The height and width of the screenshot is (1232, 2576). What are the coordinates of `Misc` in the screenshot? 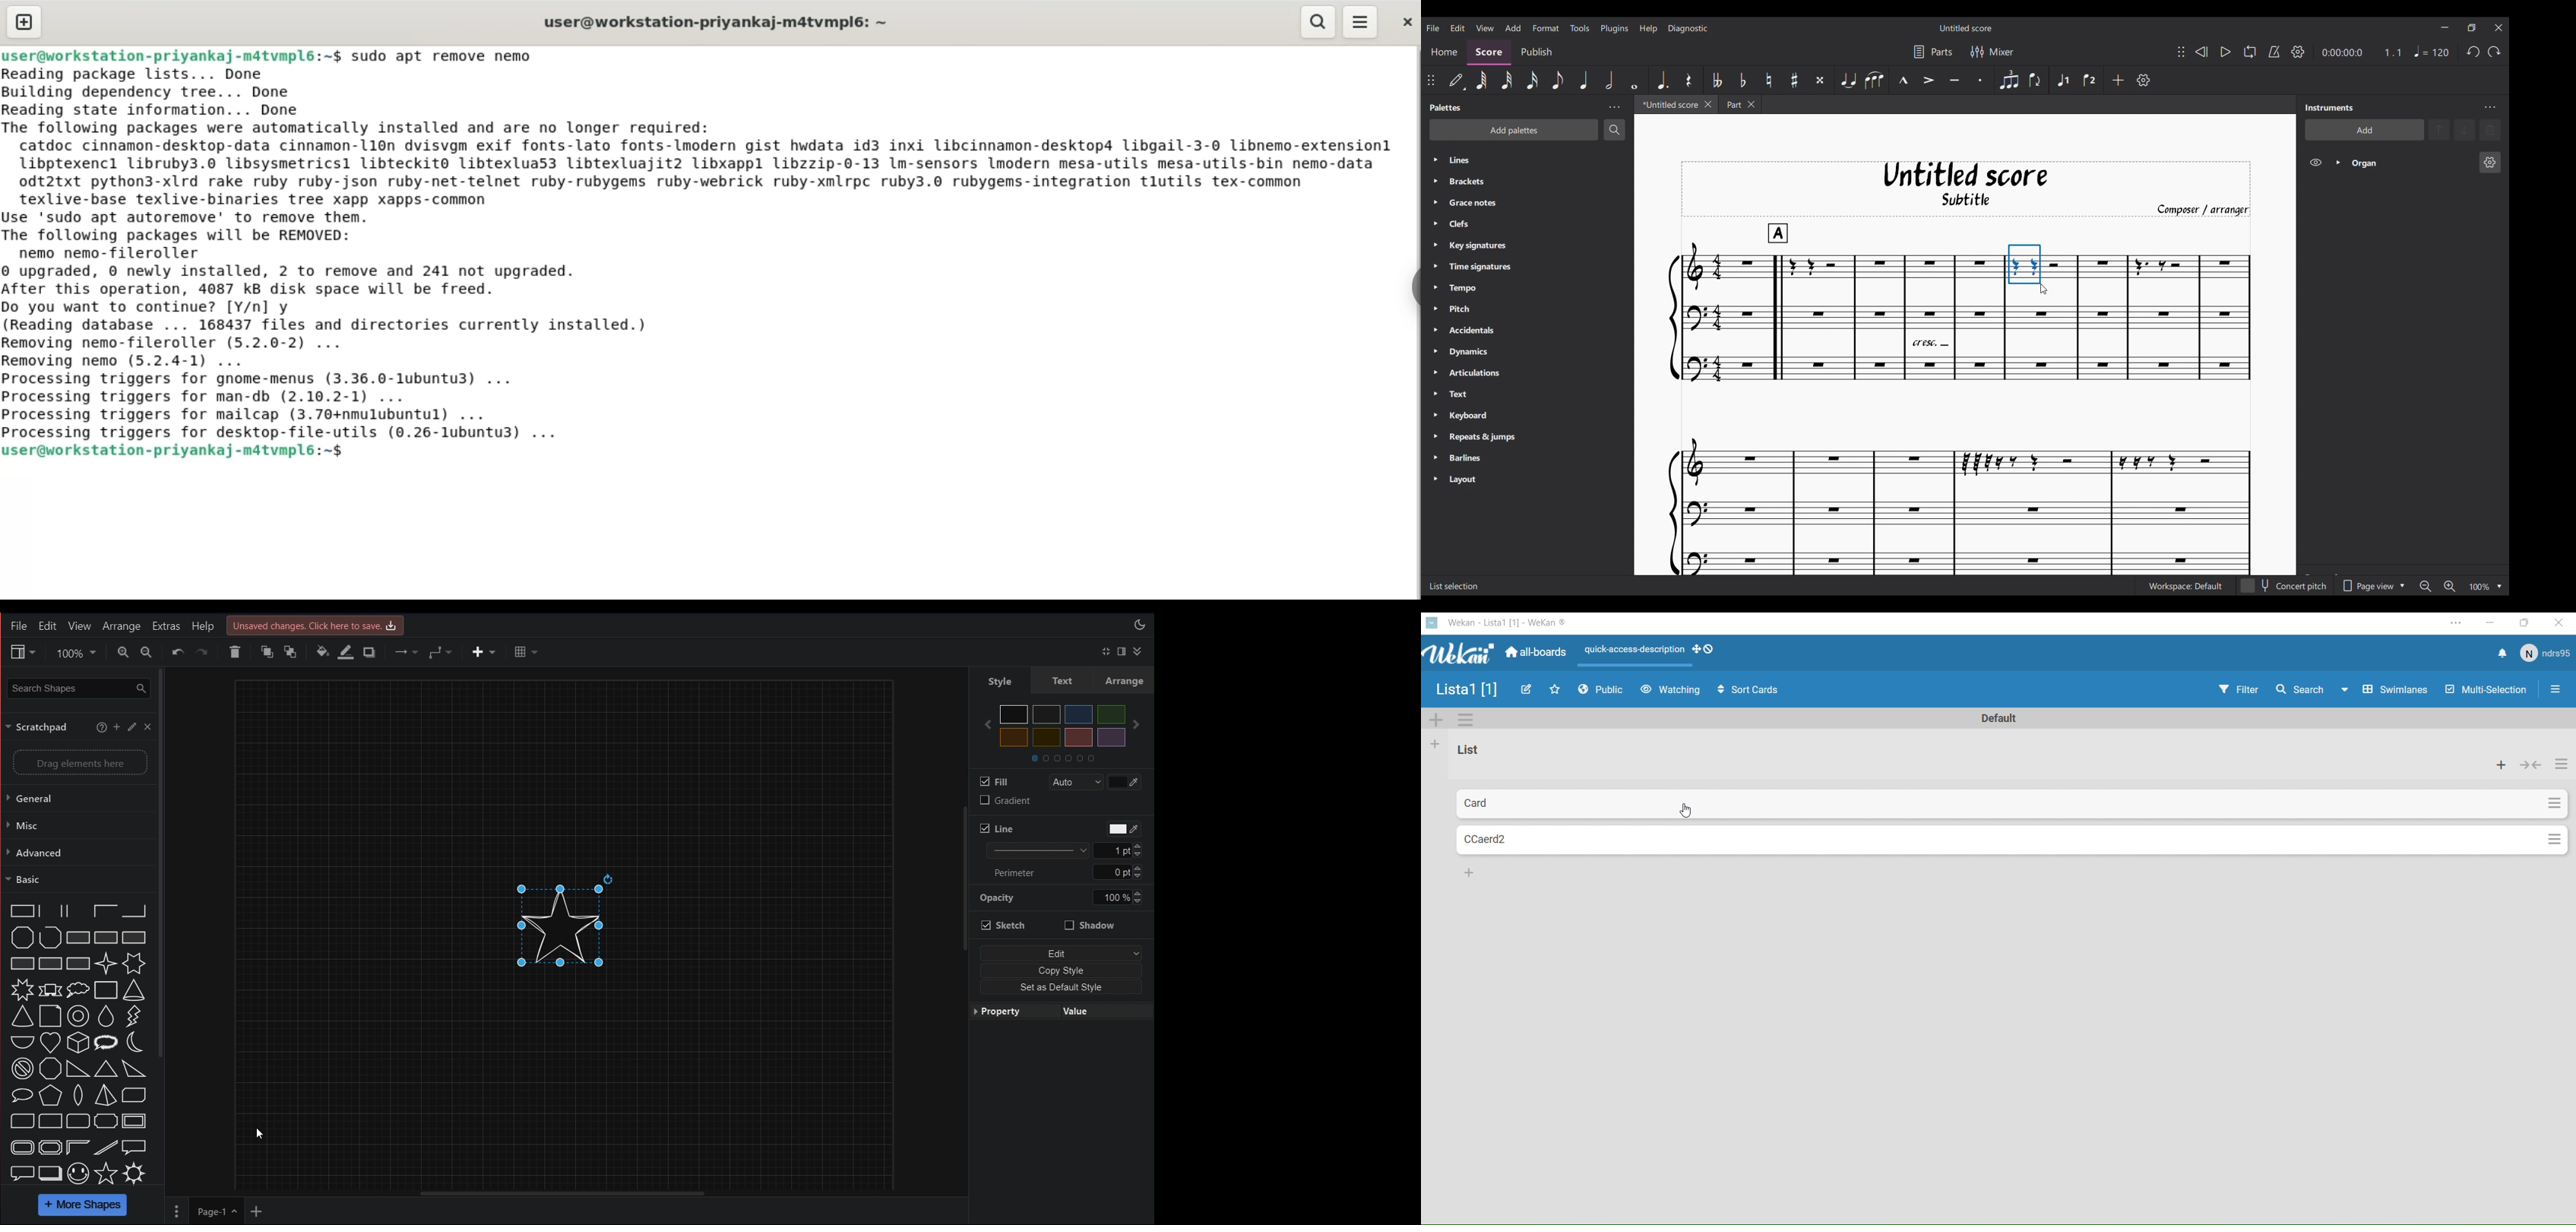 It's located at (76, 825).